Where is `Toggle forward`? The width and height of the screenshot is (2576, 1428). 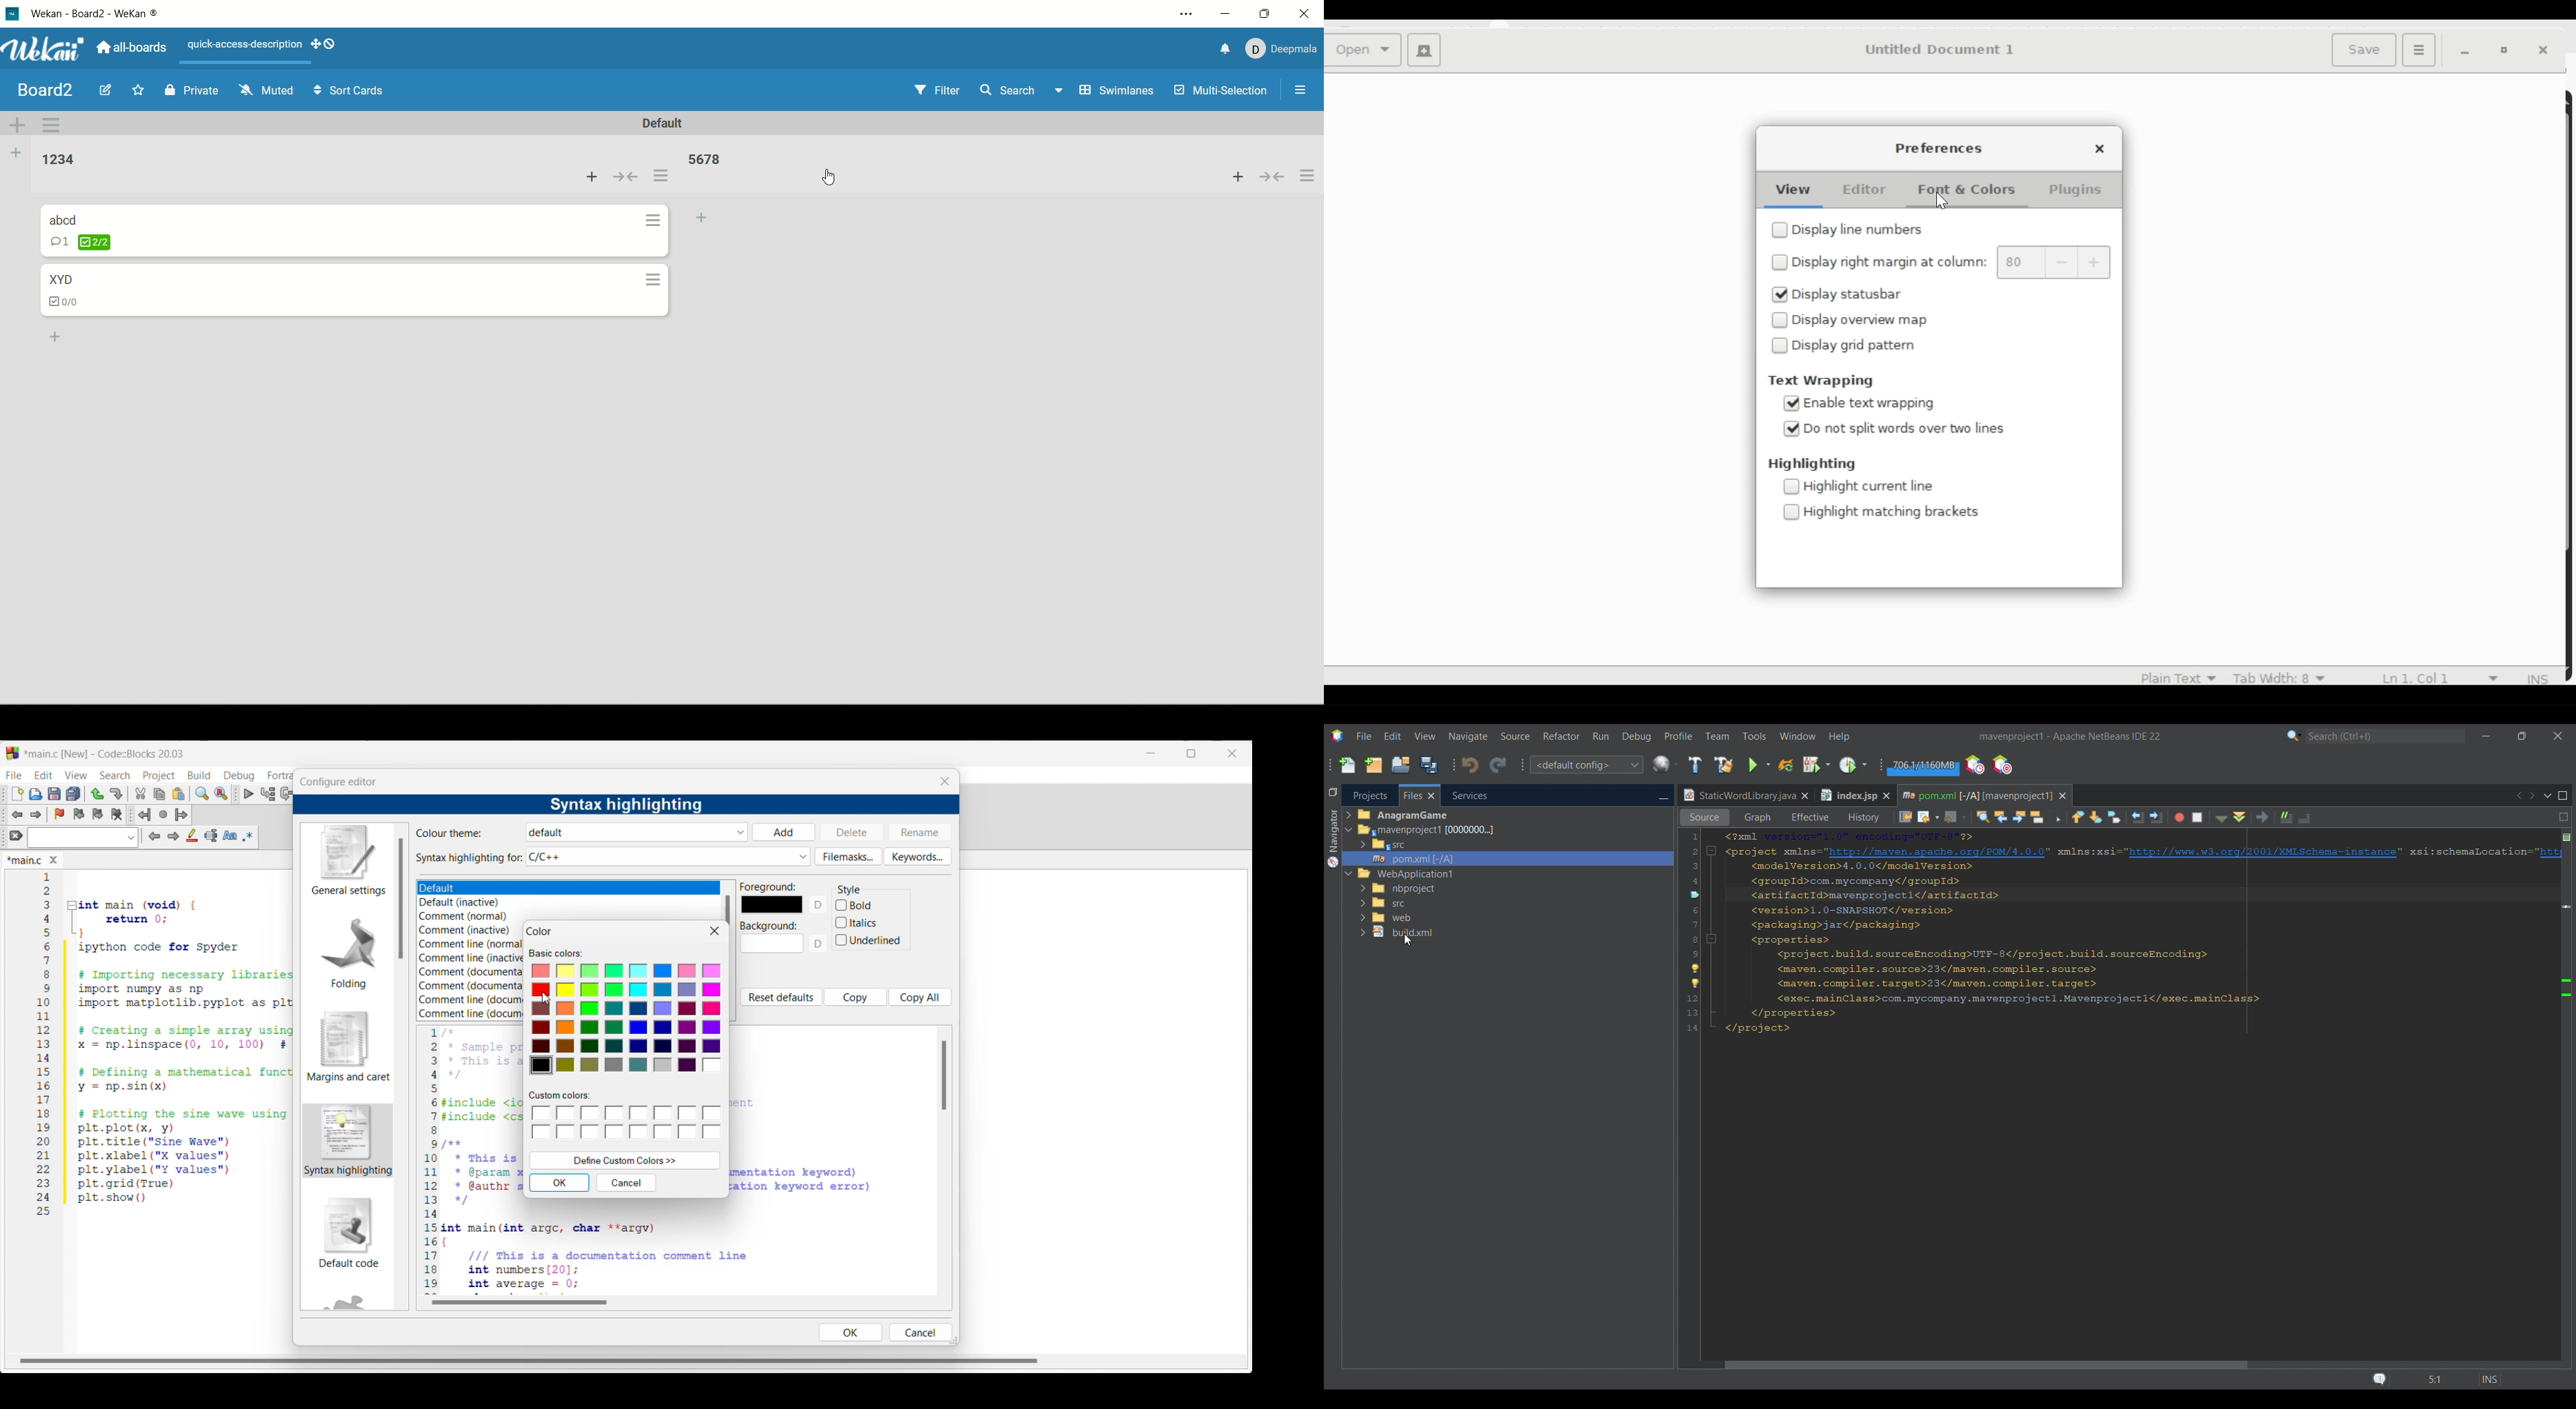 Toggle forward is located at coordinates (37, 815).